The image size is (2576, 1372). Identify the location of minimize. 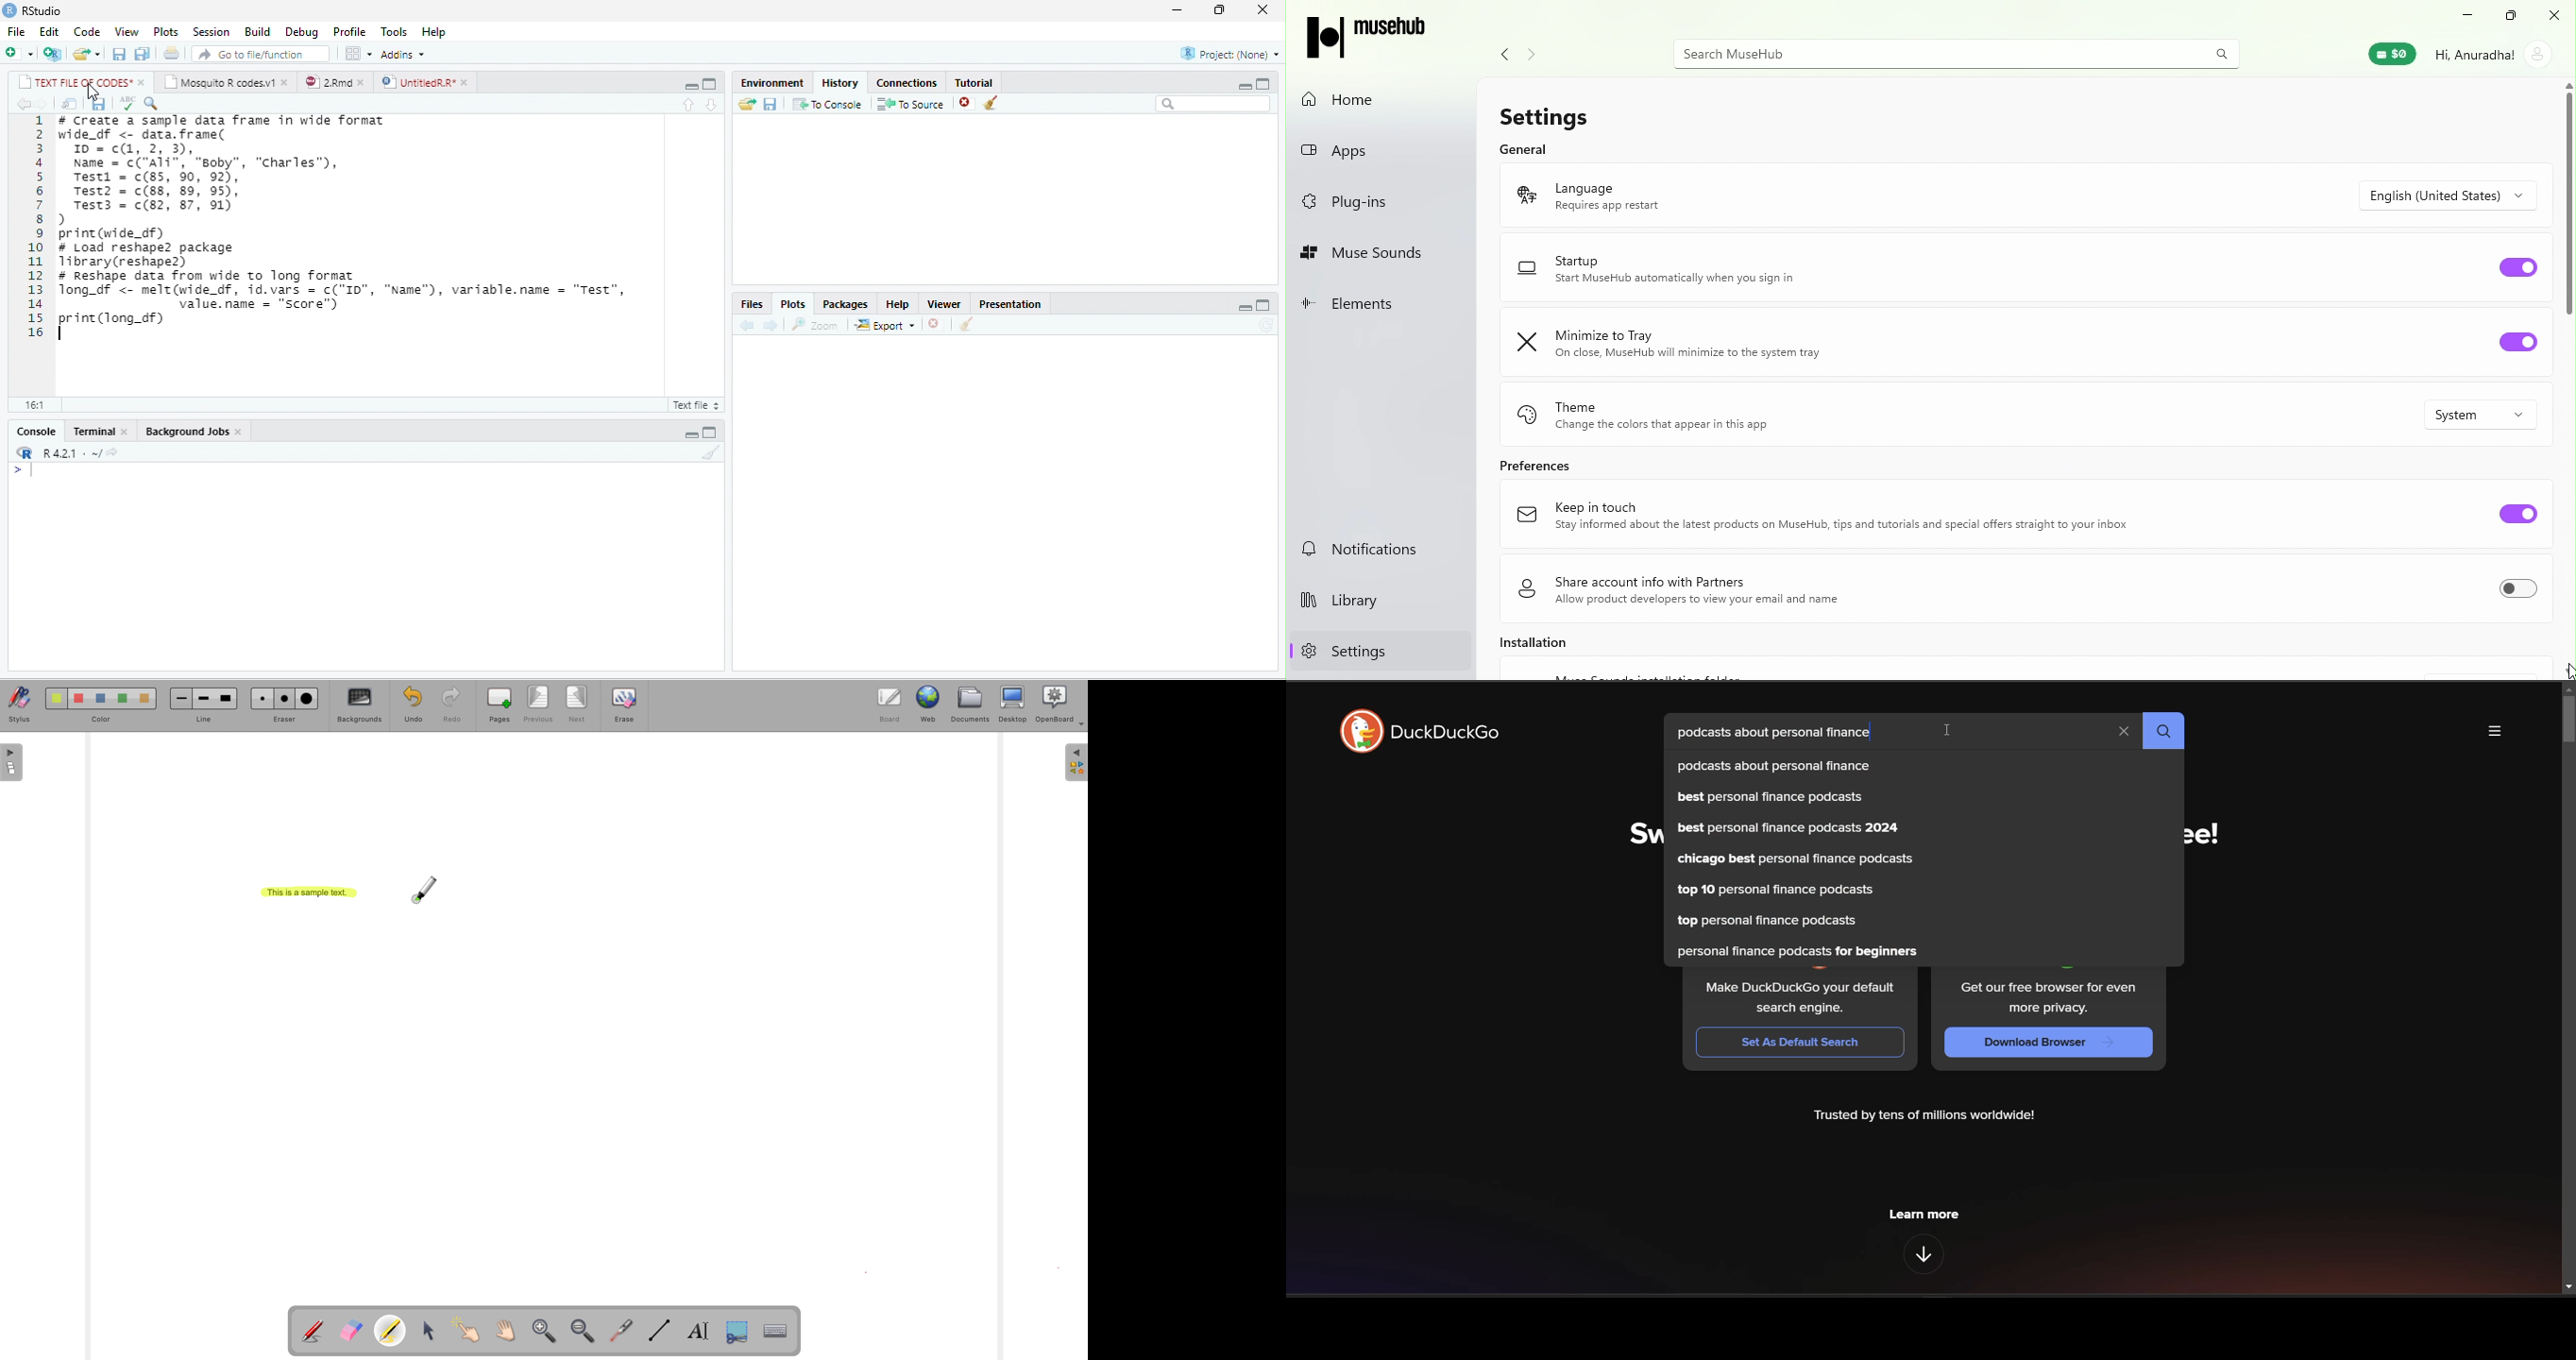
(691, 87).